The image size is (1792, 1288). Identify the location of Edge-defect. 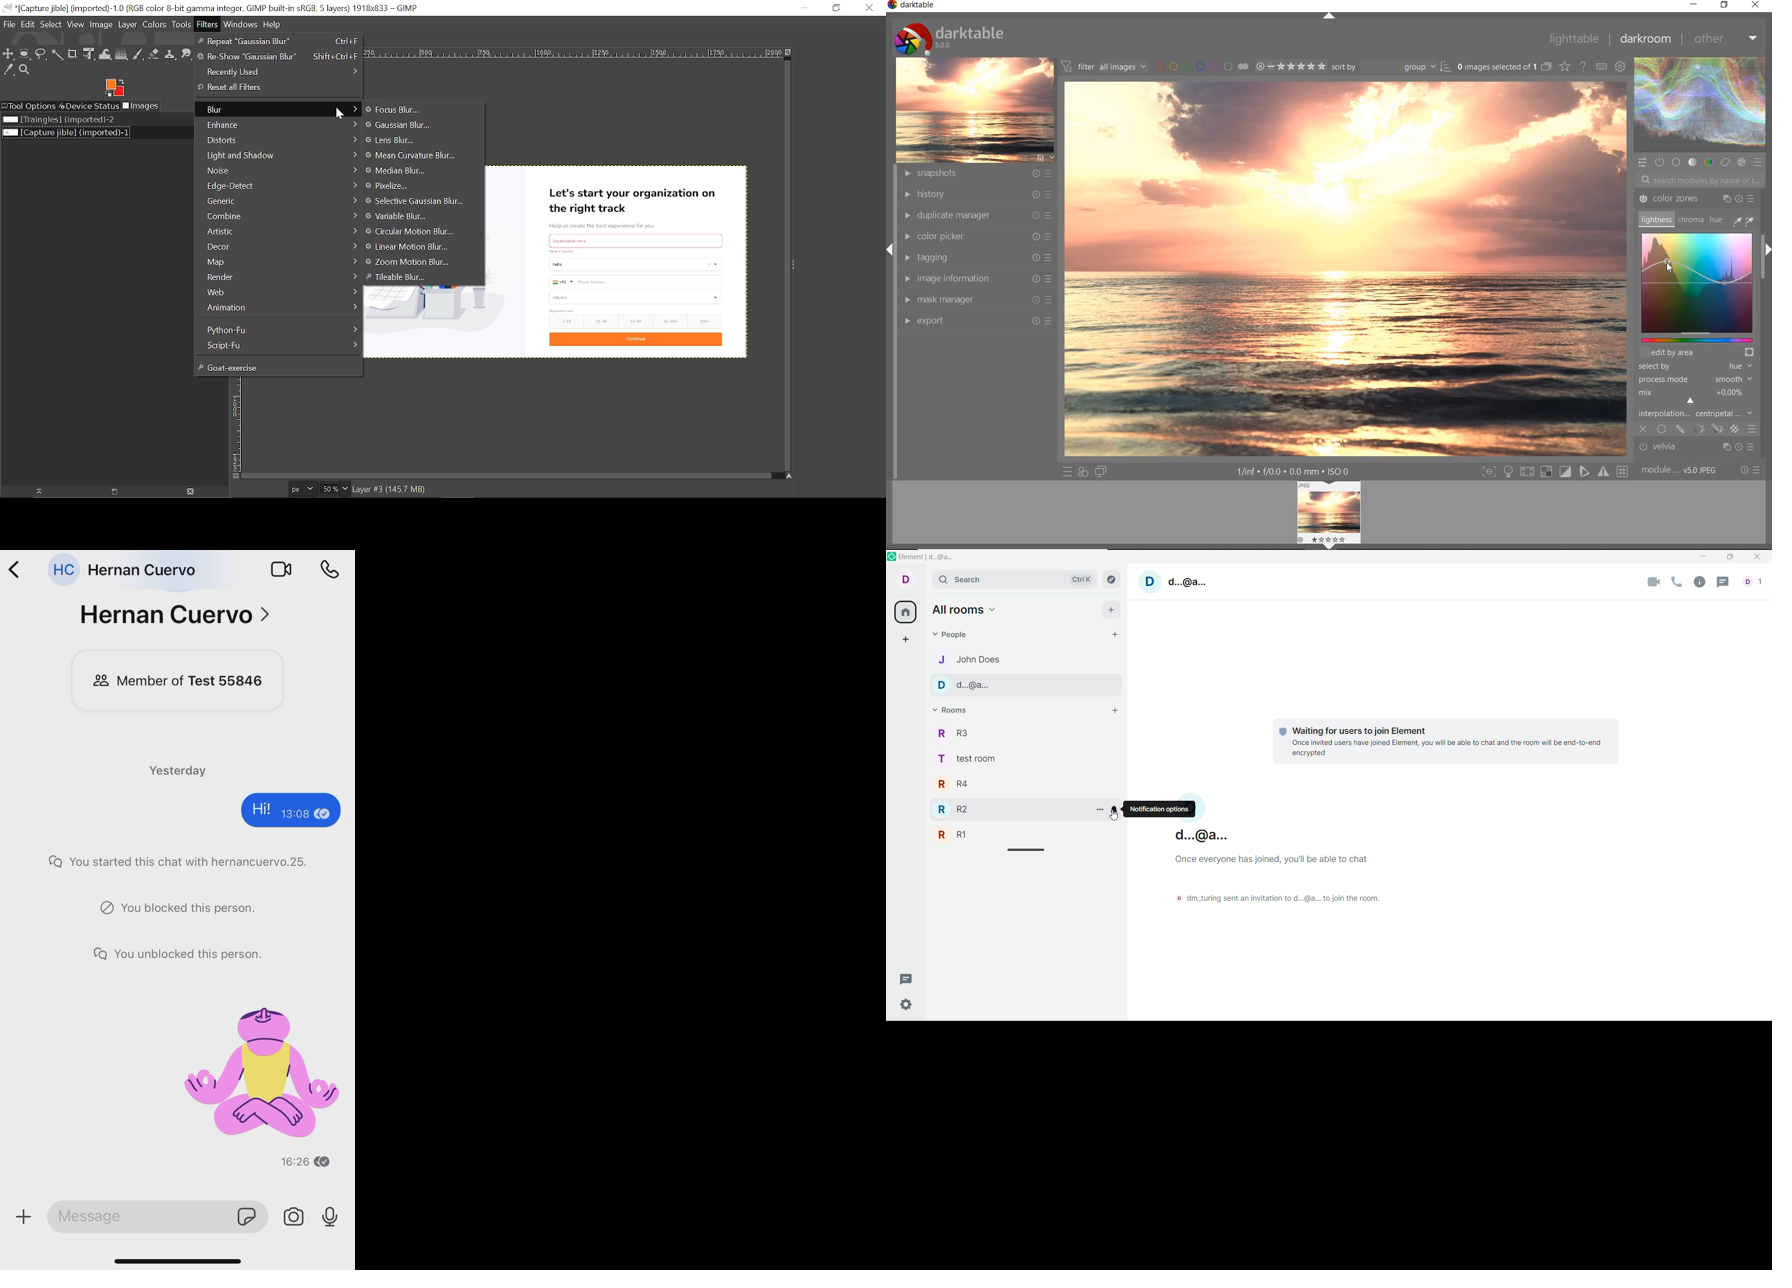
(280, 186).